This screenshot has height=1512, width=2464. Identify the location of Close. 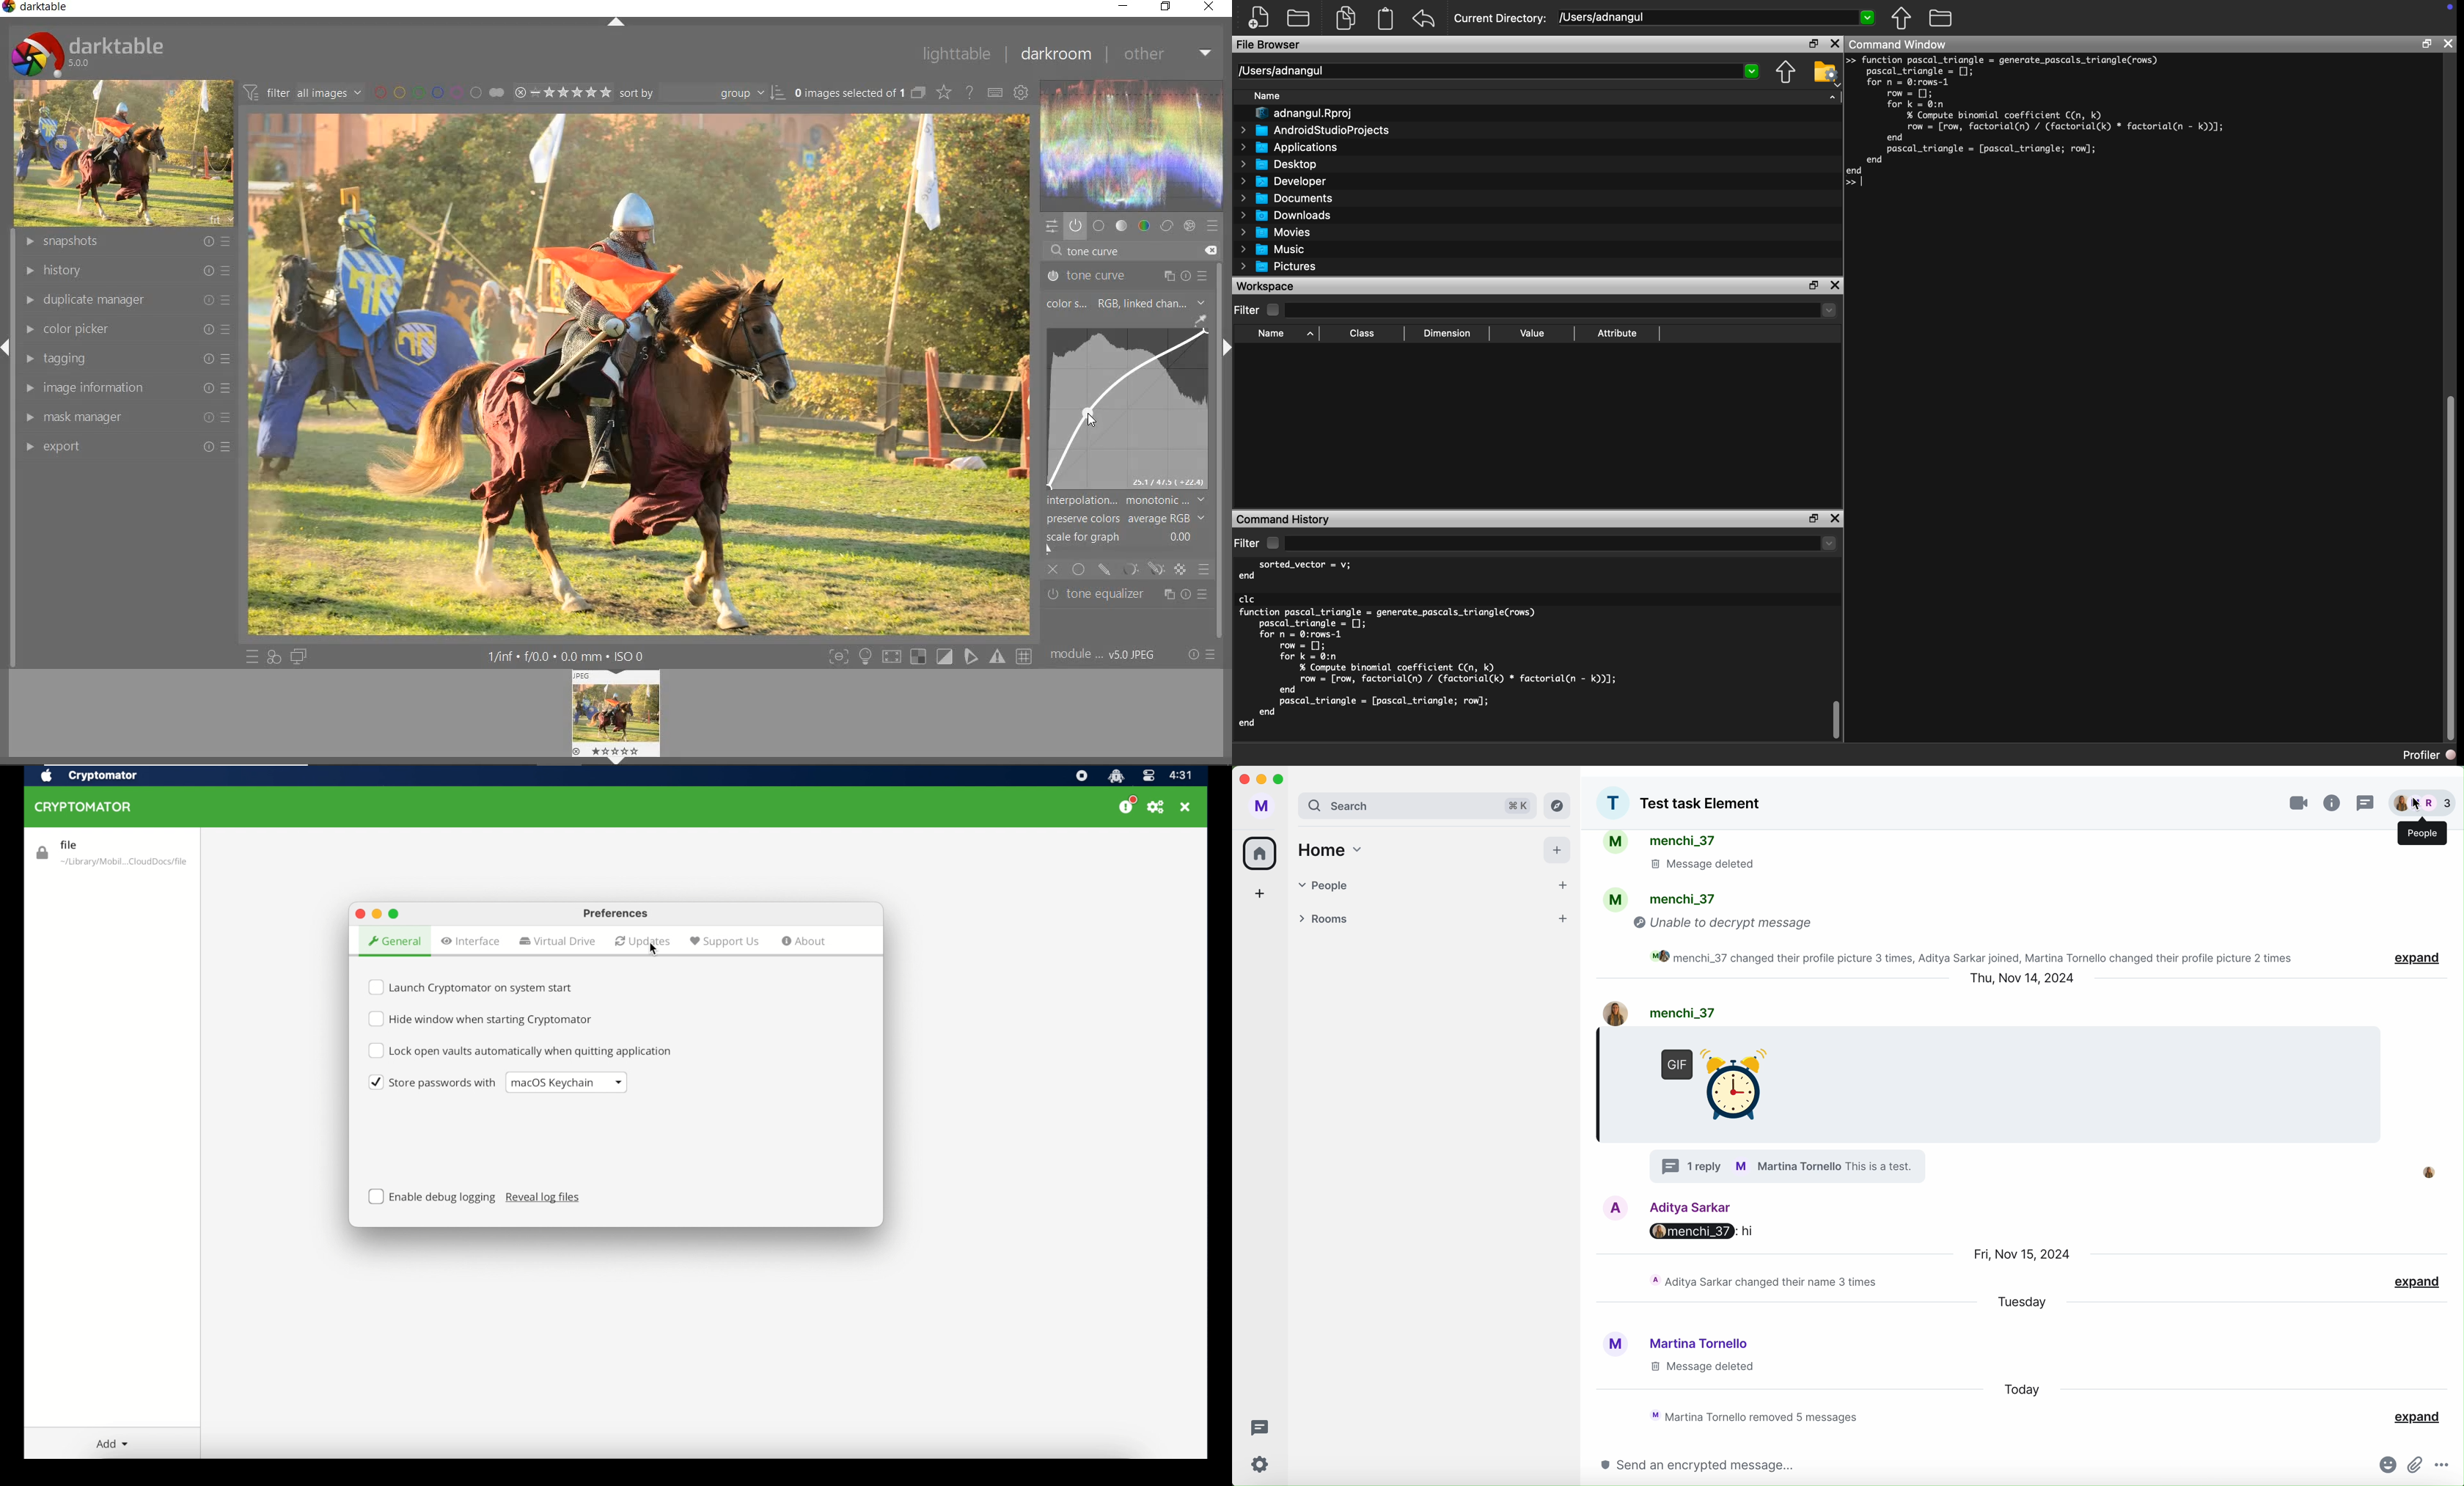
(1836, 286).